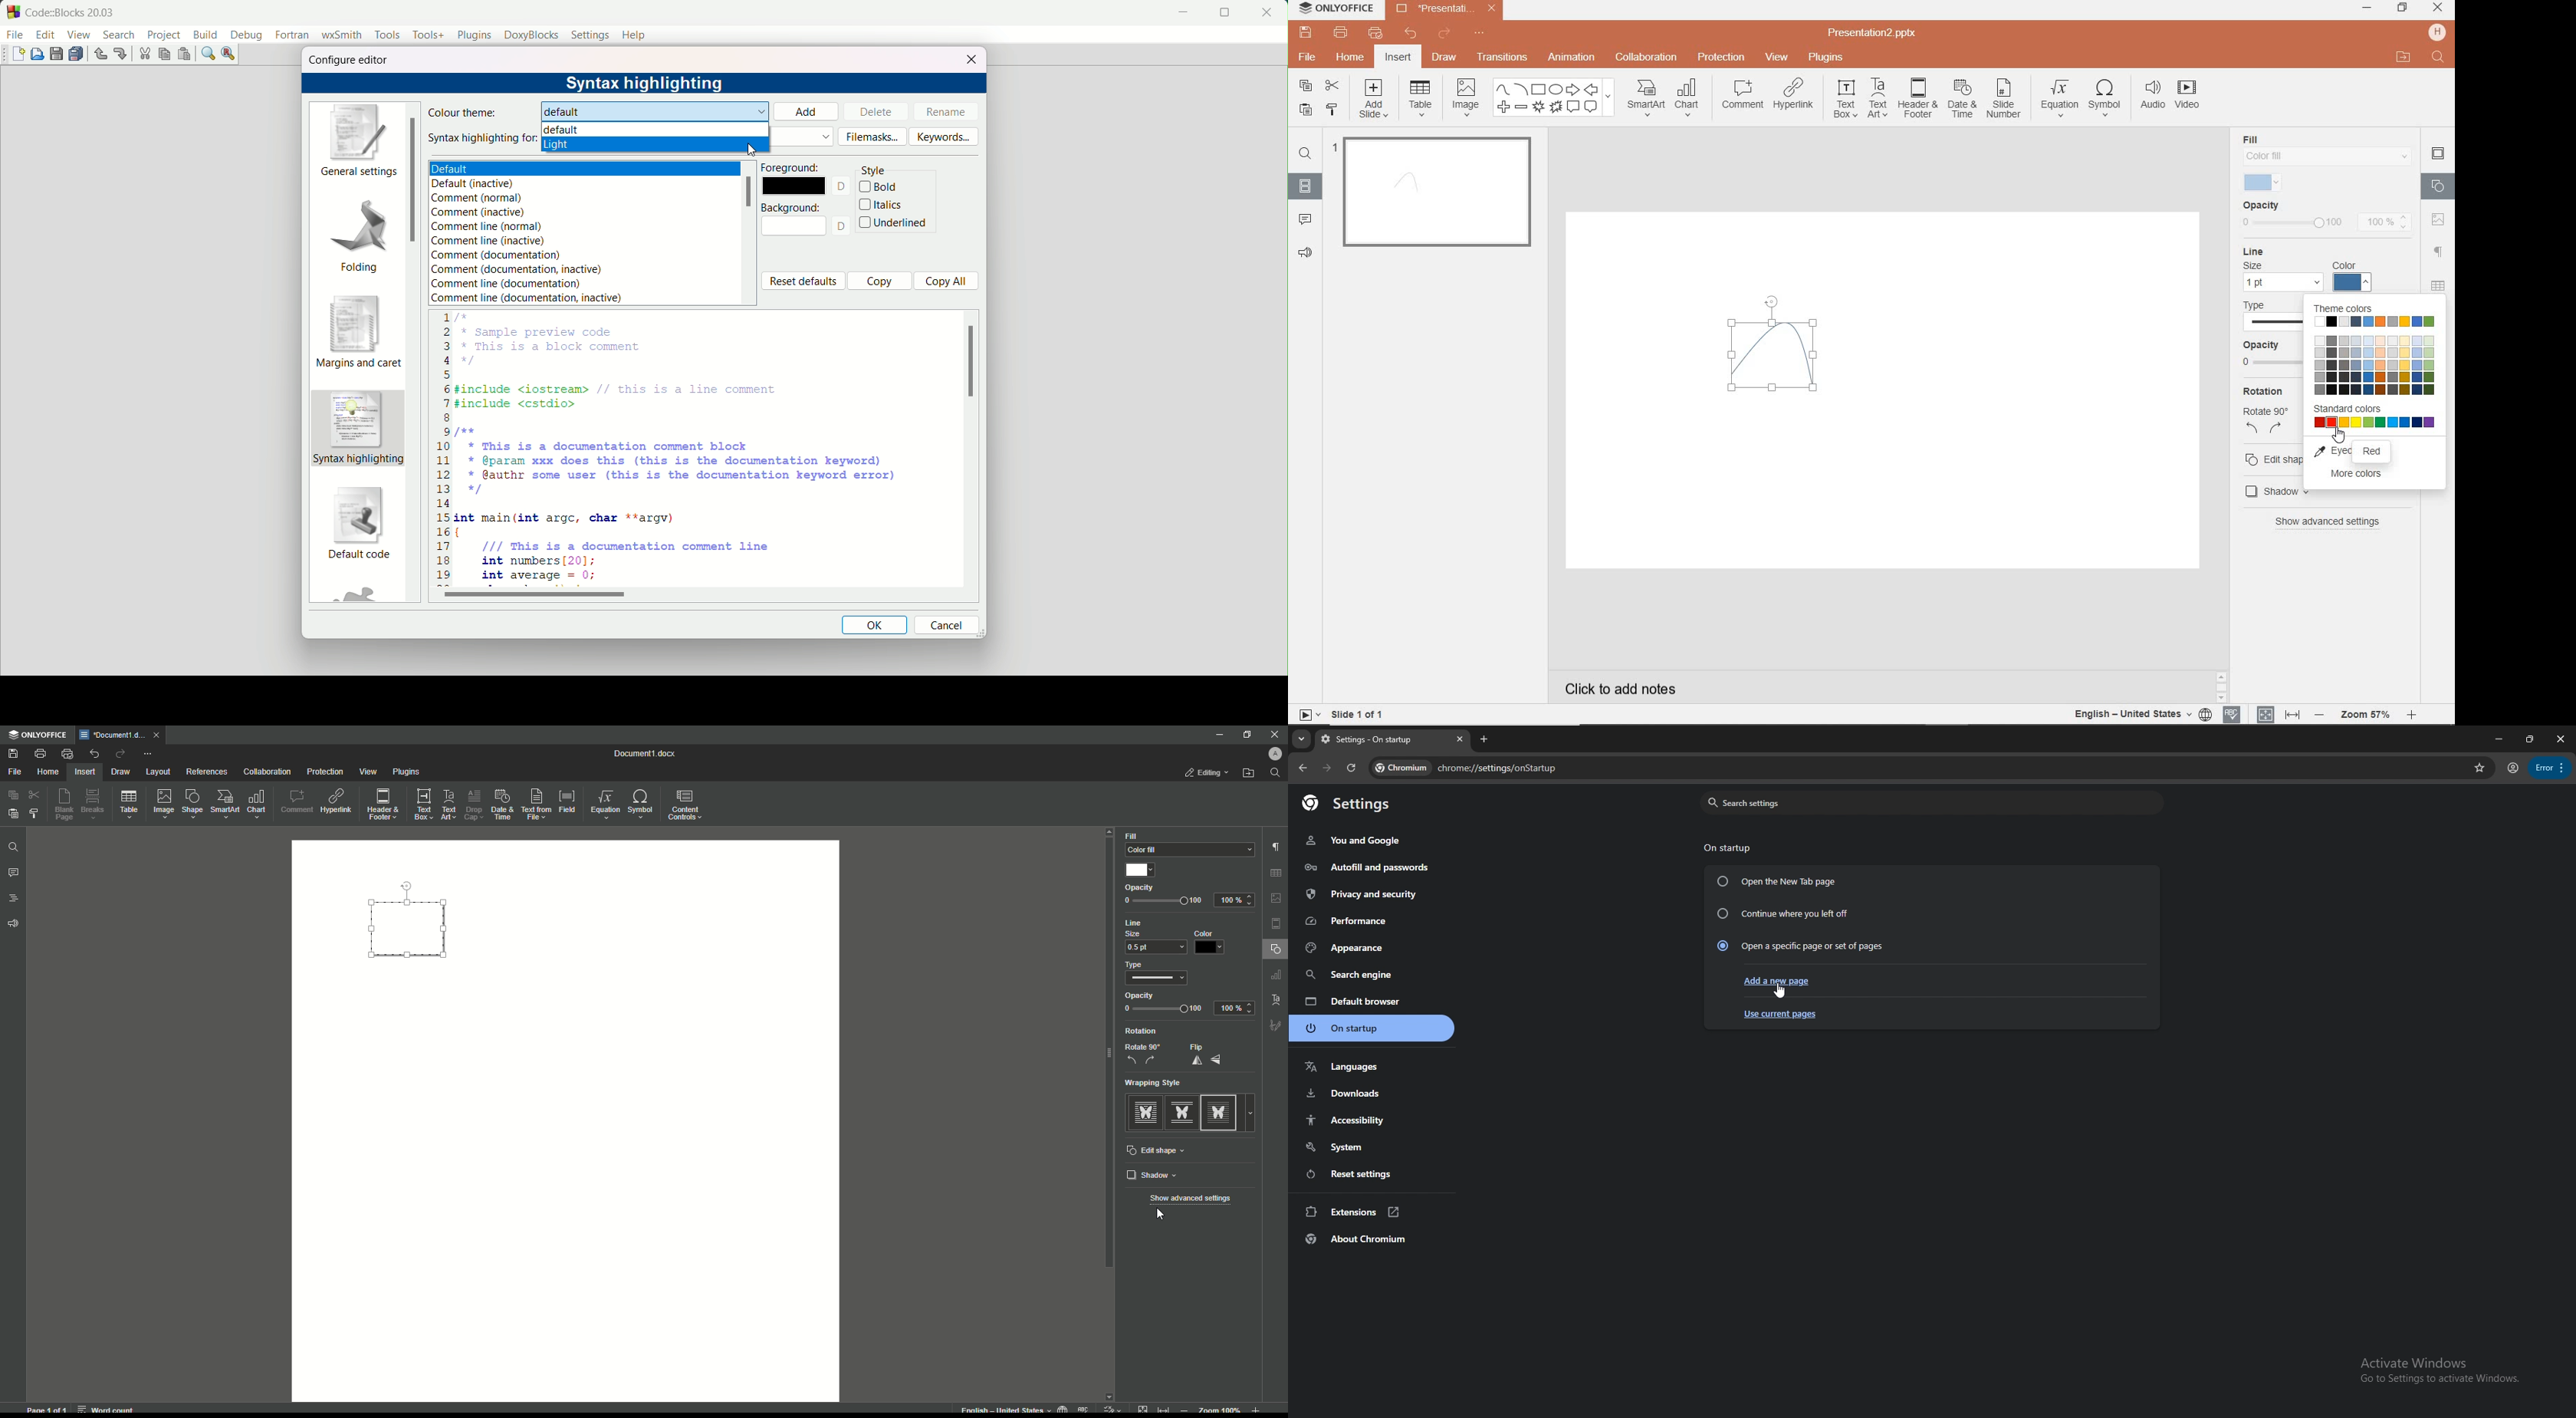 The height and width of the screenshot is (1428, 2576). Describe the element at coordinates (1275, 773) in the screenshot. I see `Search` at that location.